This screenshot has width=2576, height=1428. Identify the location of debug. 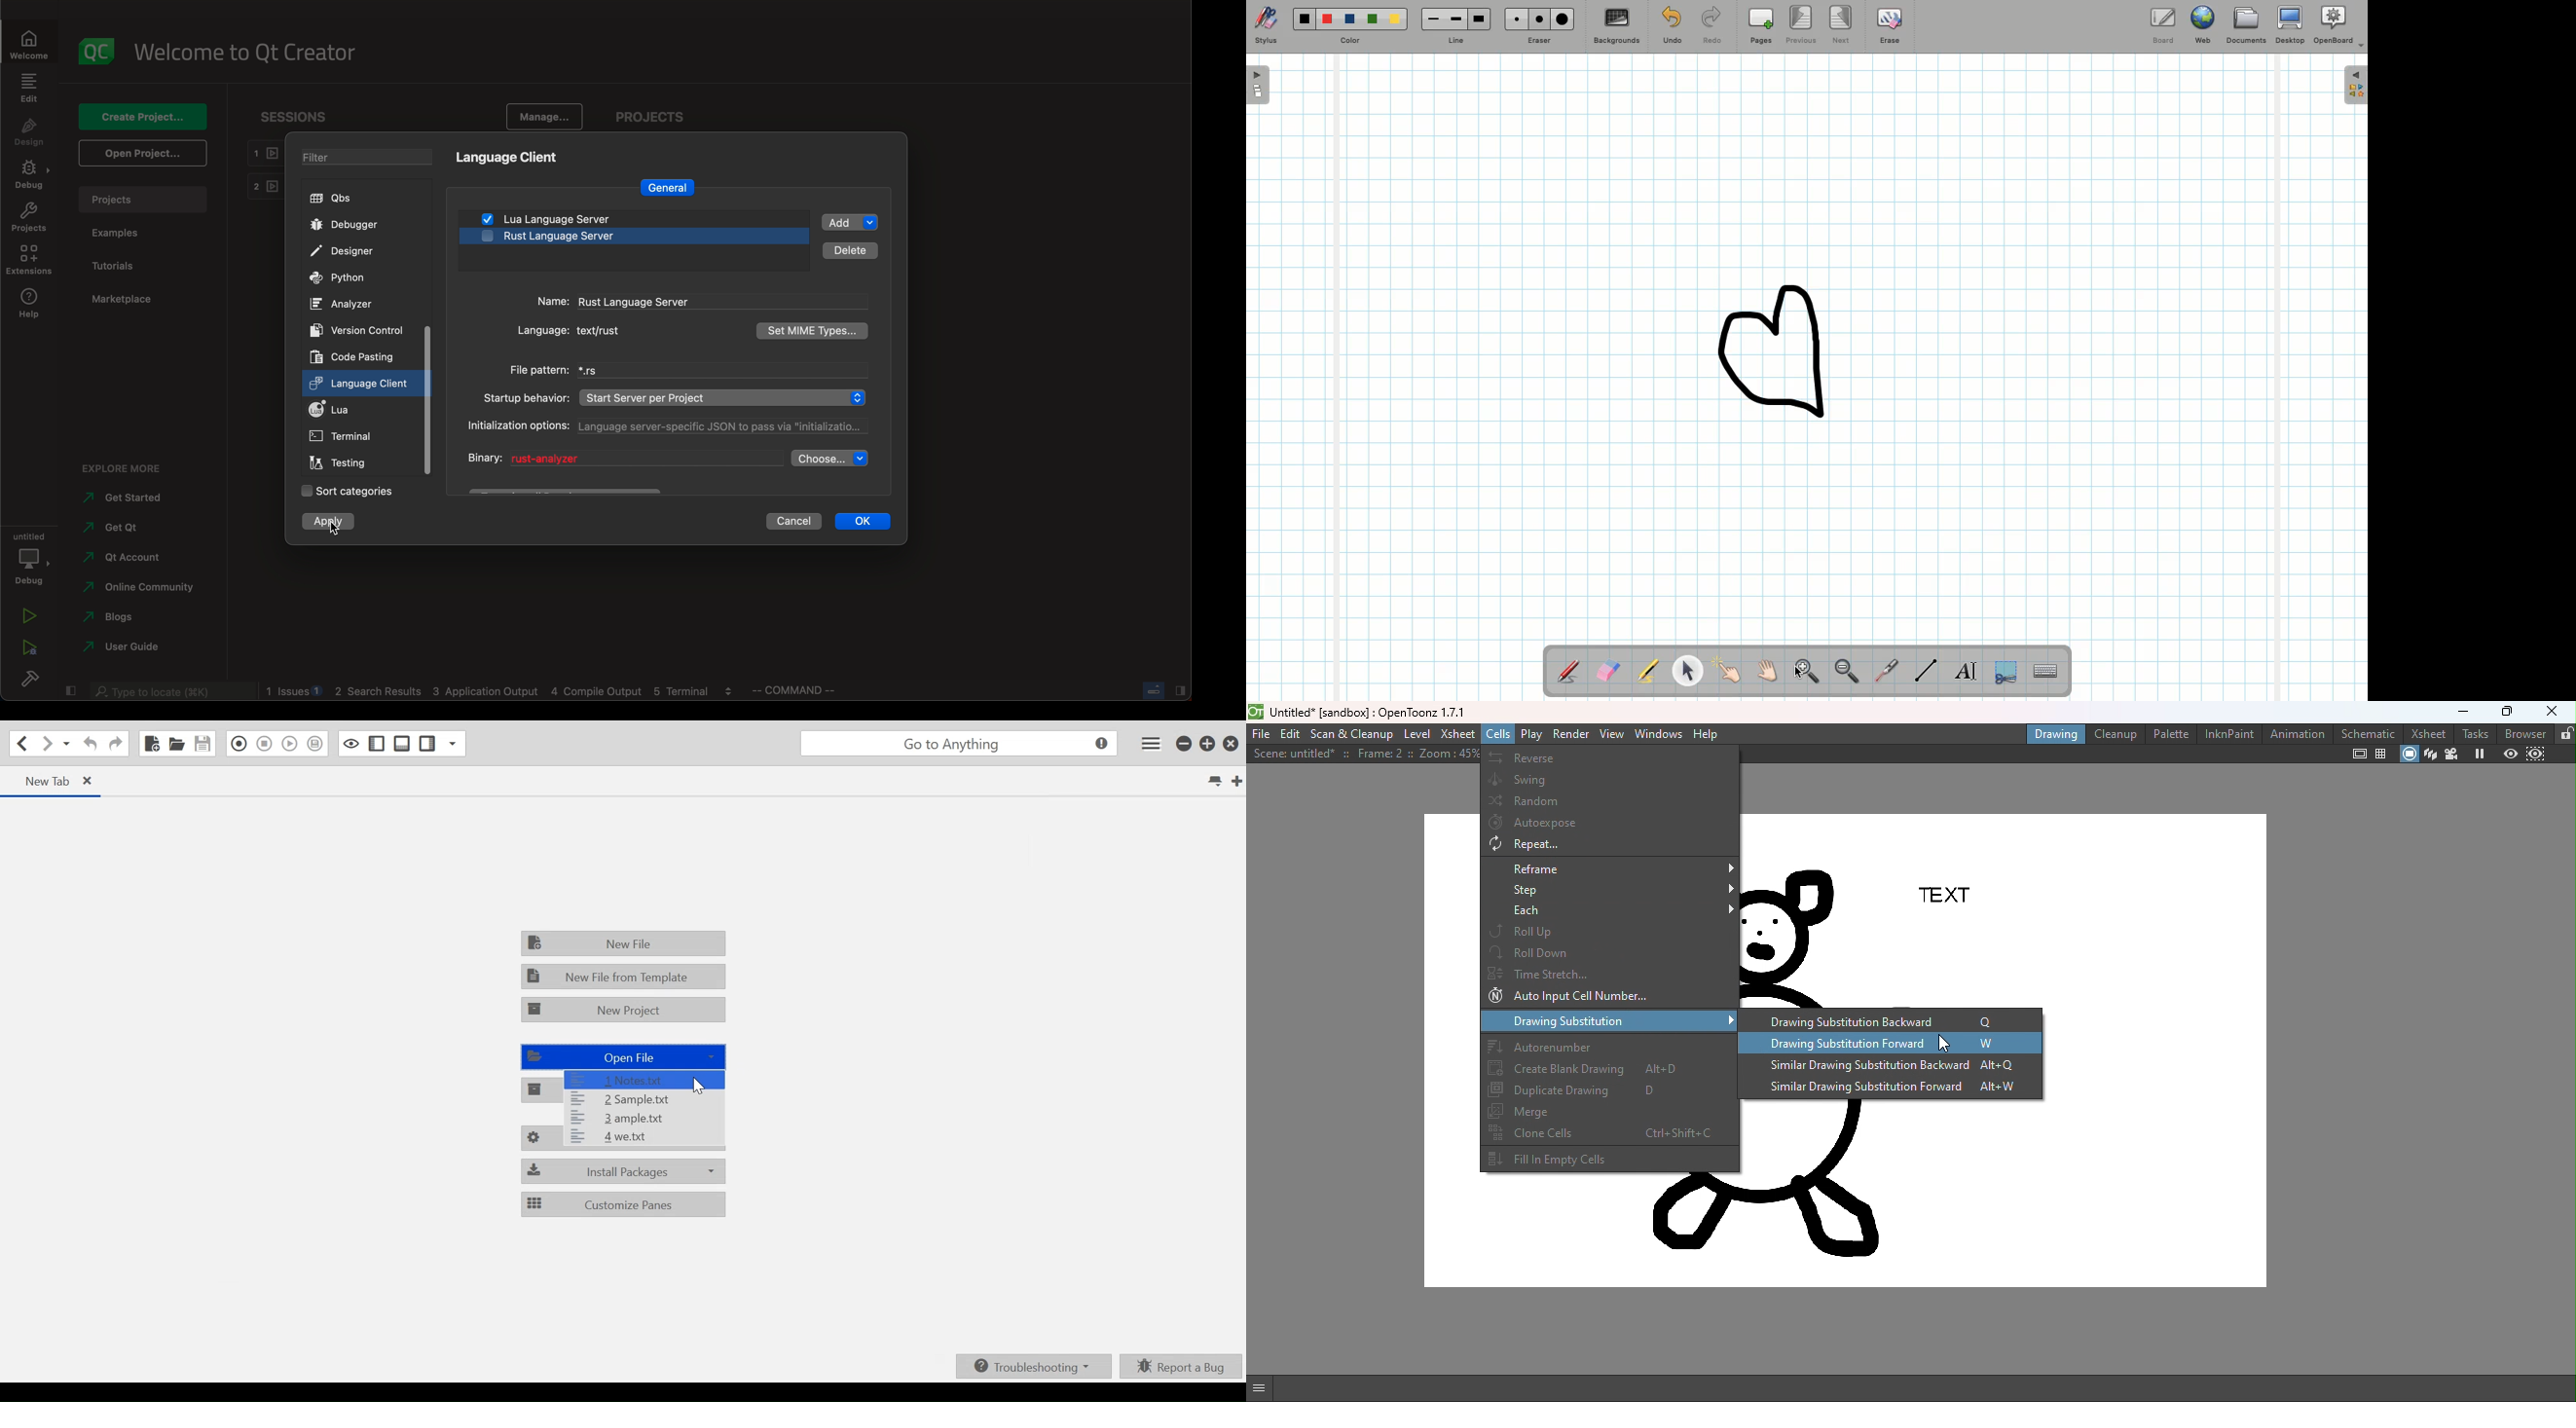
(31, 175).